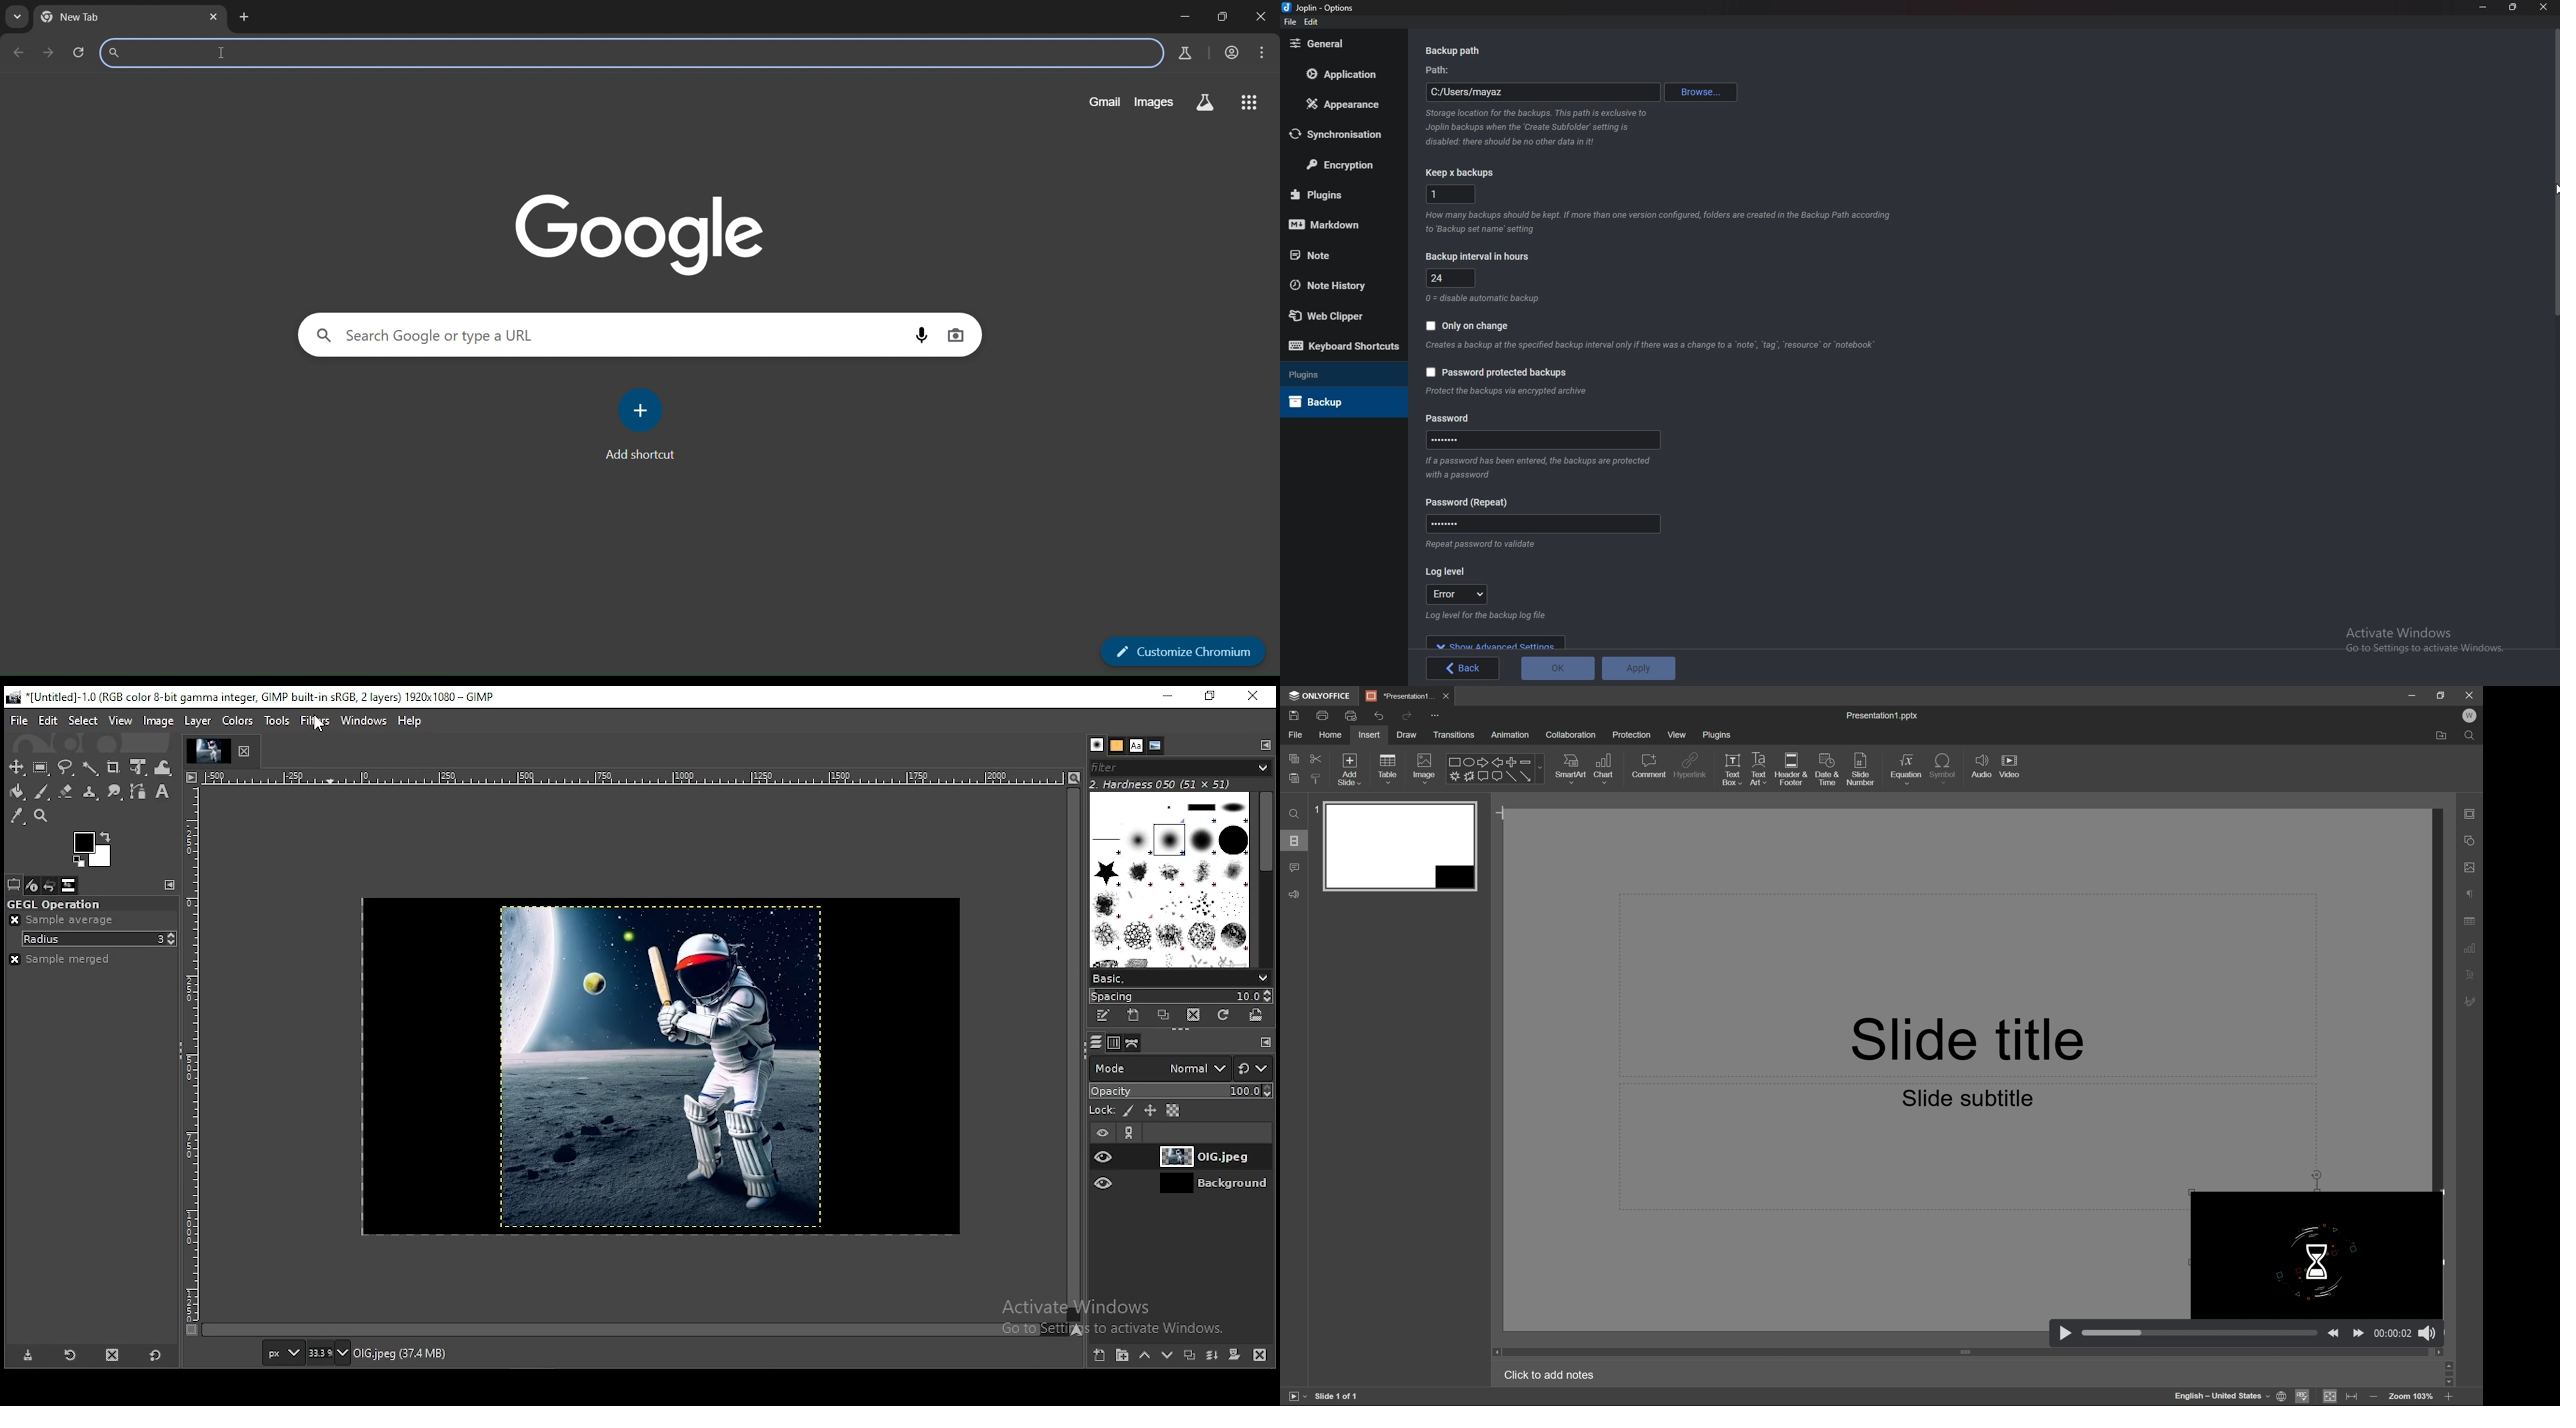 This screenshot has height=1428, width=2576. I want to click on slider, so click(2200, 1334).